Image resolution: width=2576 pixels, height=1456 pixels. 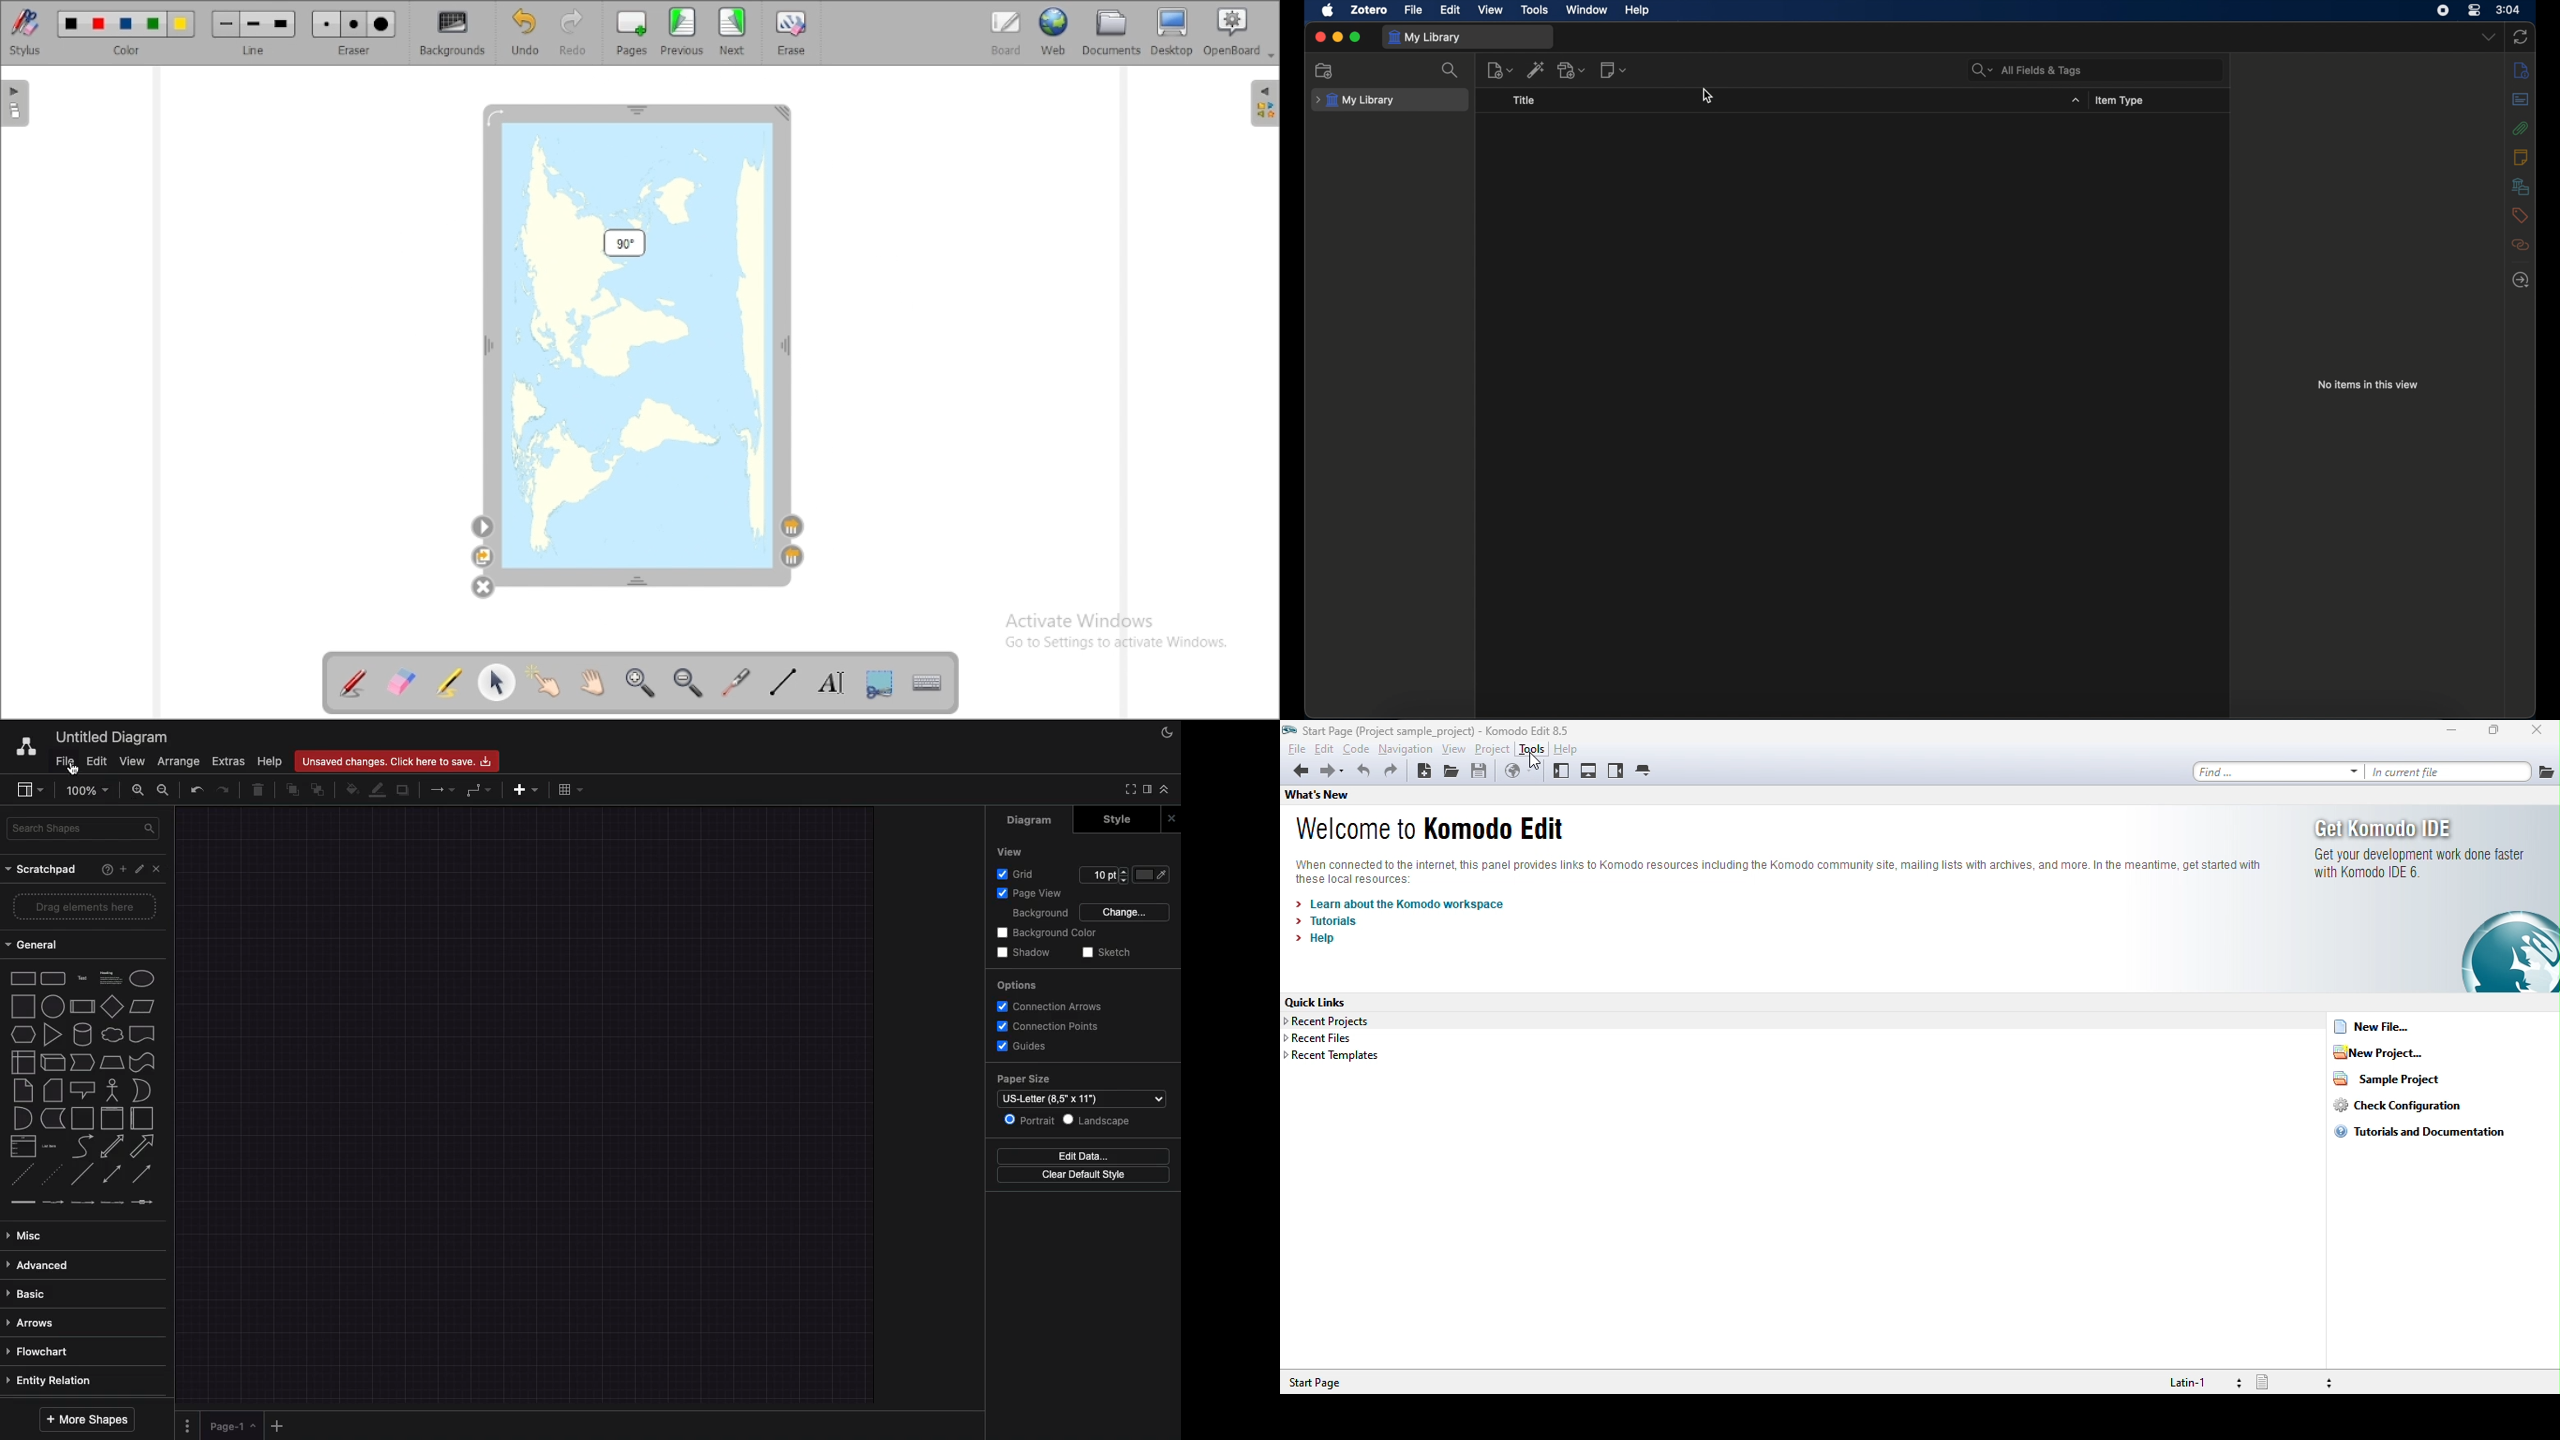 What do you see at coordinates (1493, 750) in the screenshot?
I see `project` at bounding box center [1493, 750].